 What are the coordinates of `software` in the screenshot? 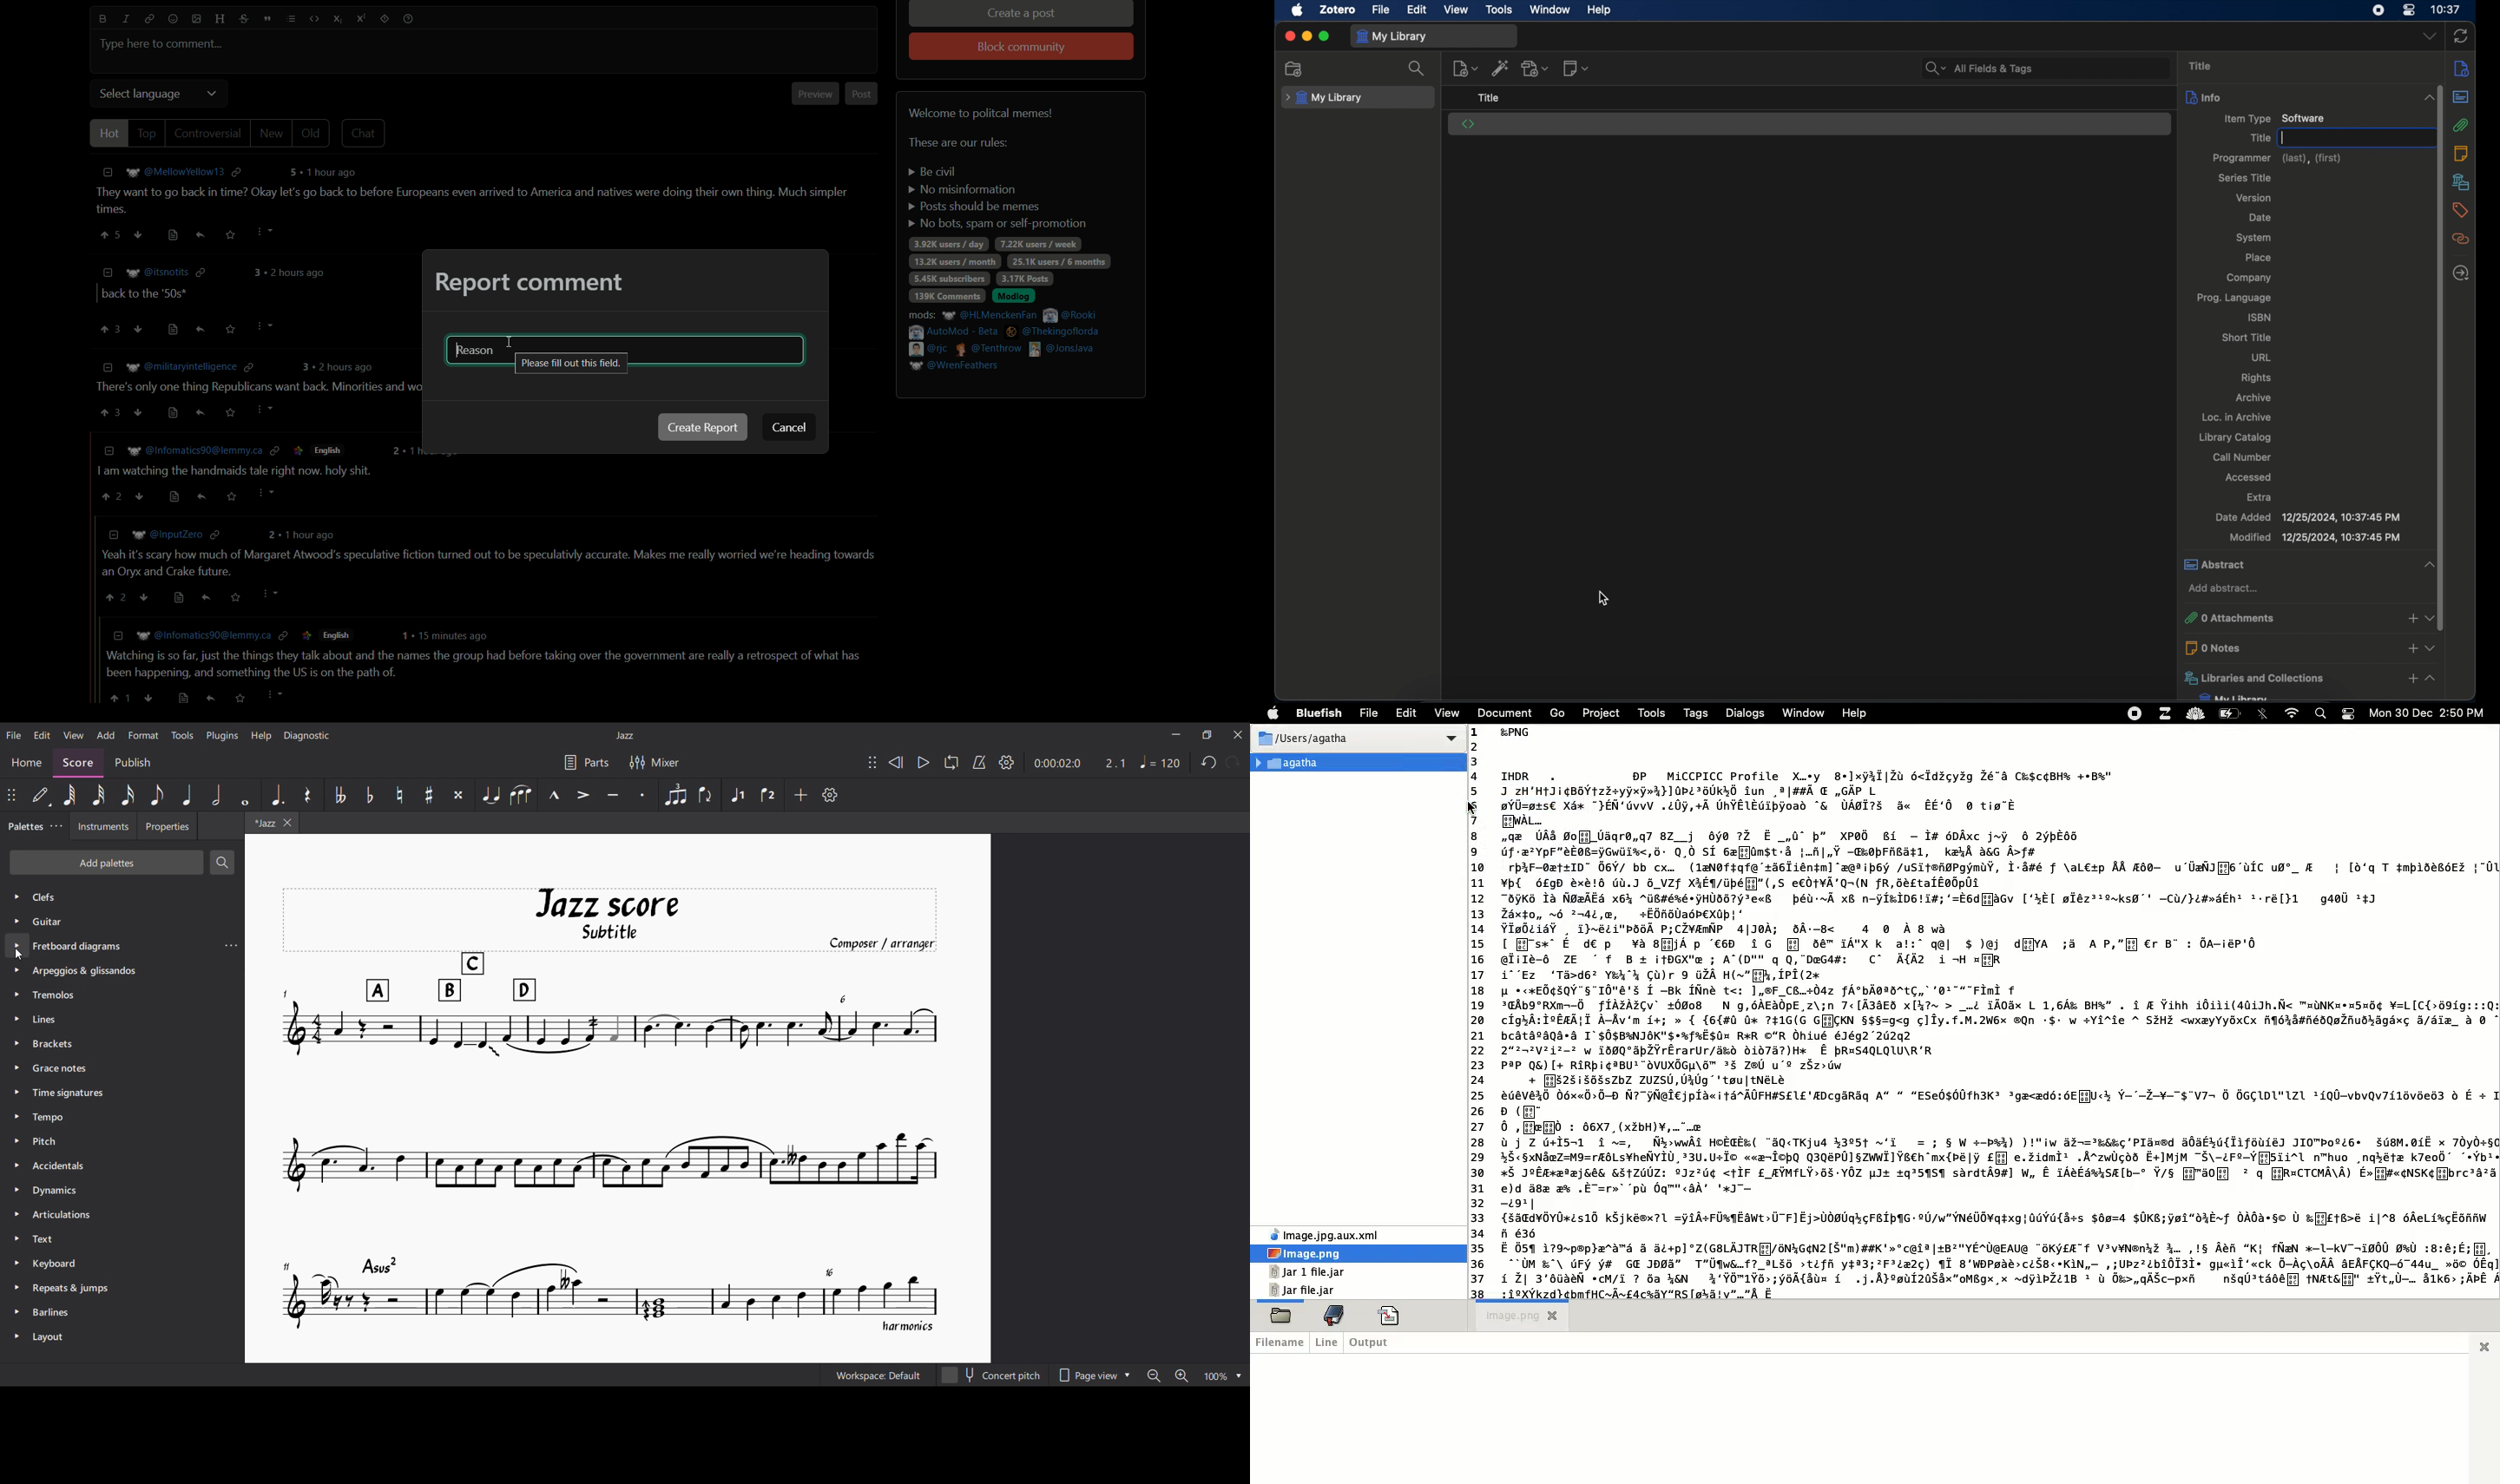 It's located at (1468, 124).